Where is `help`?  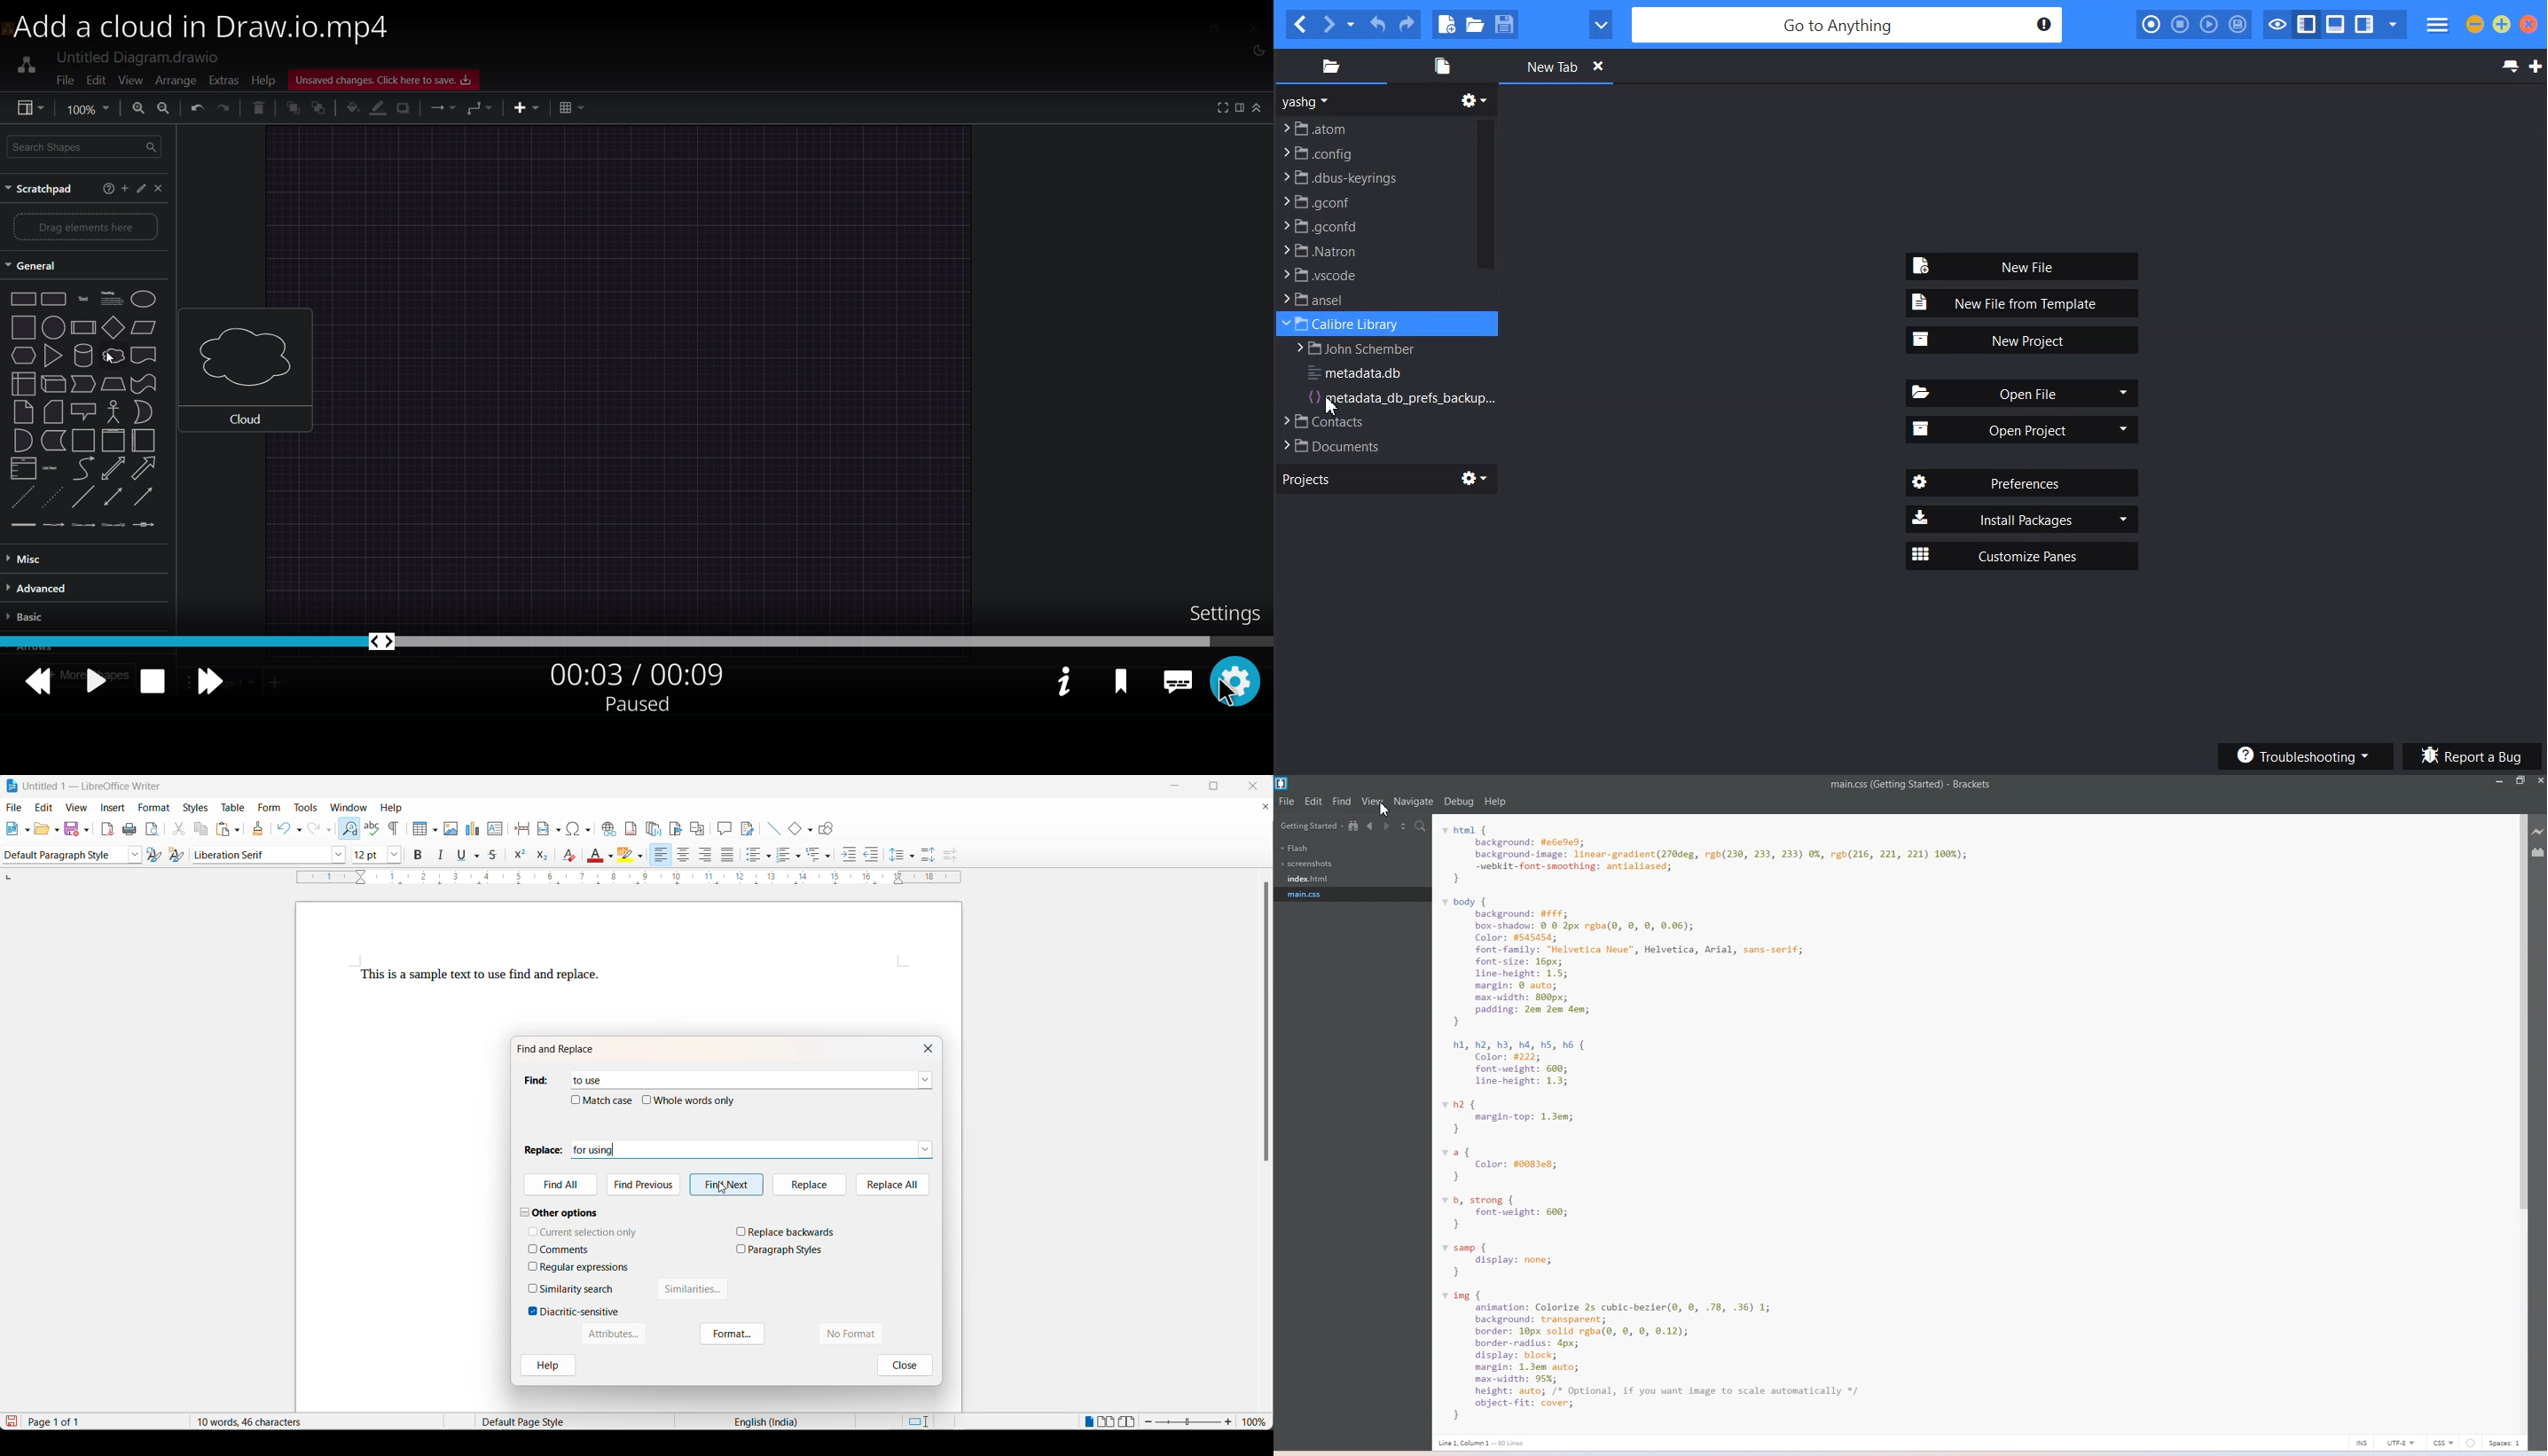 help is located at coordinates (396, 806).